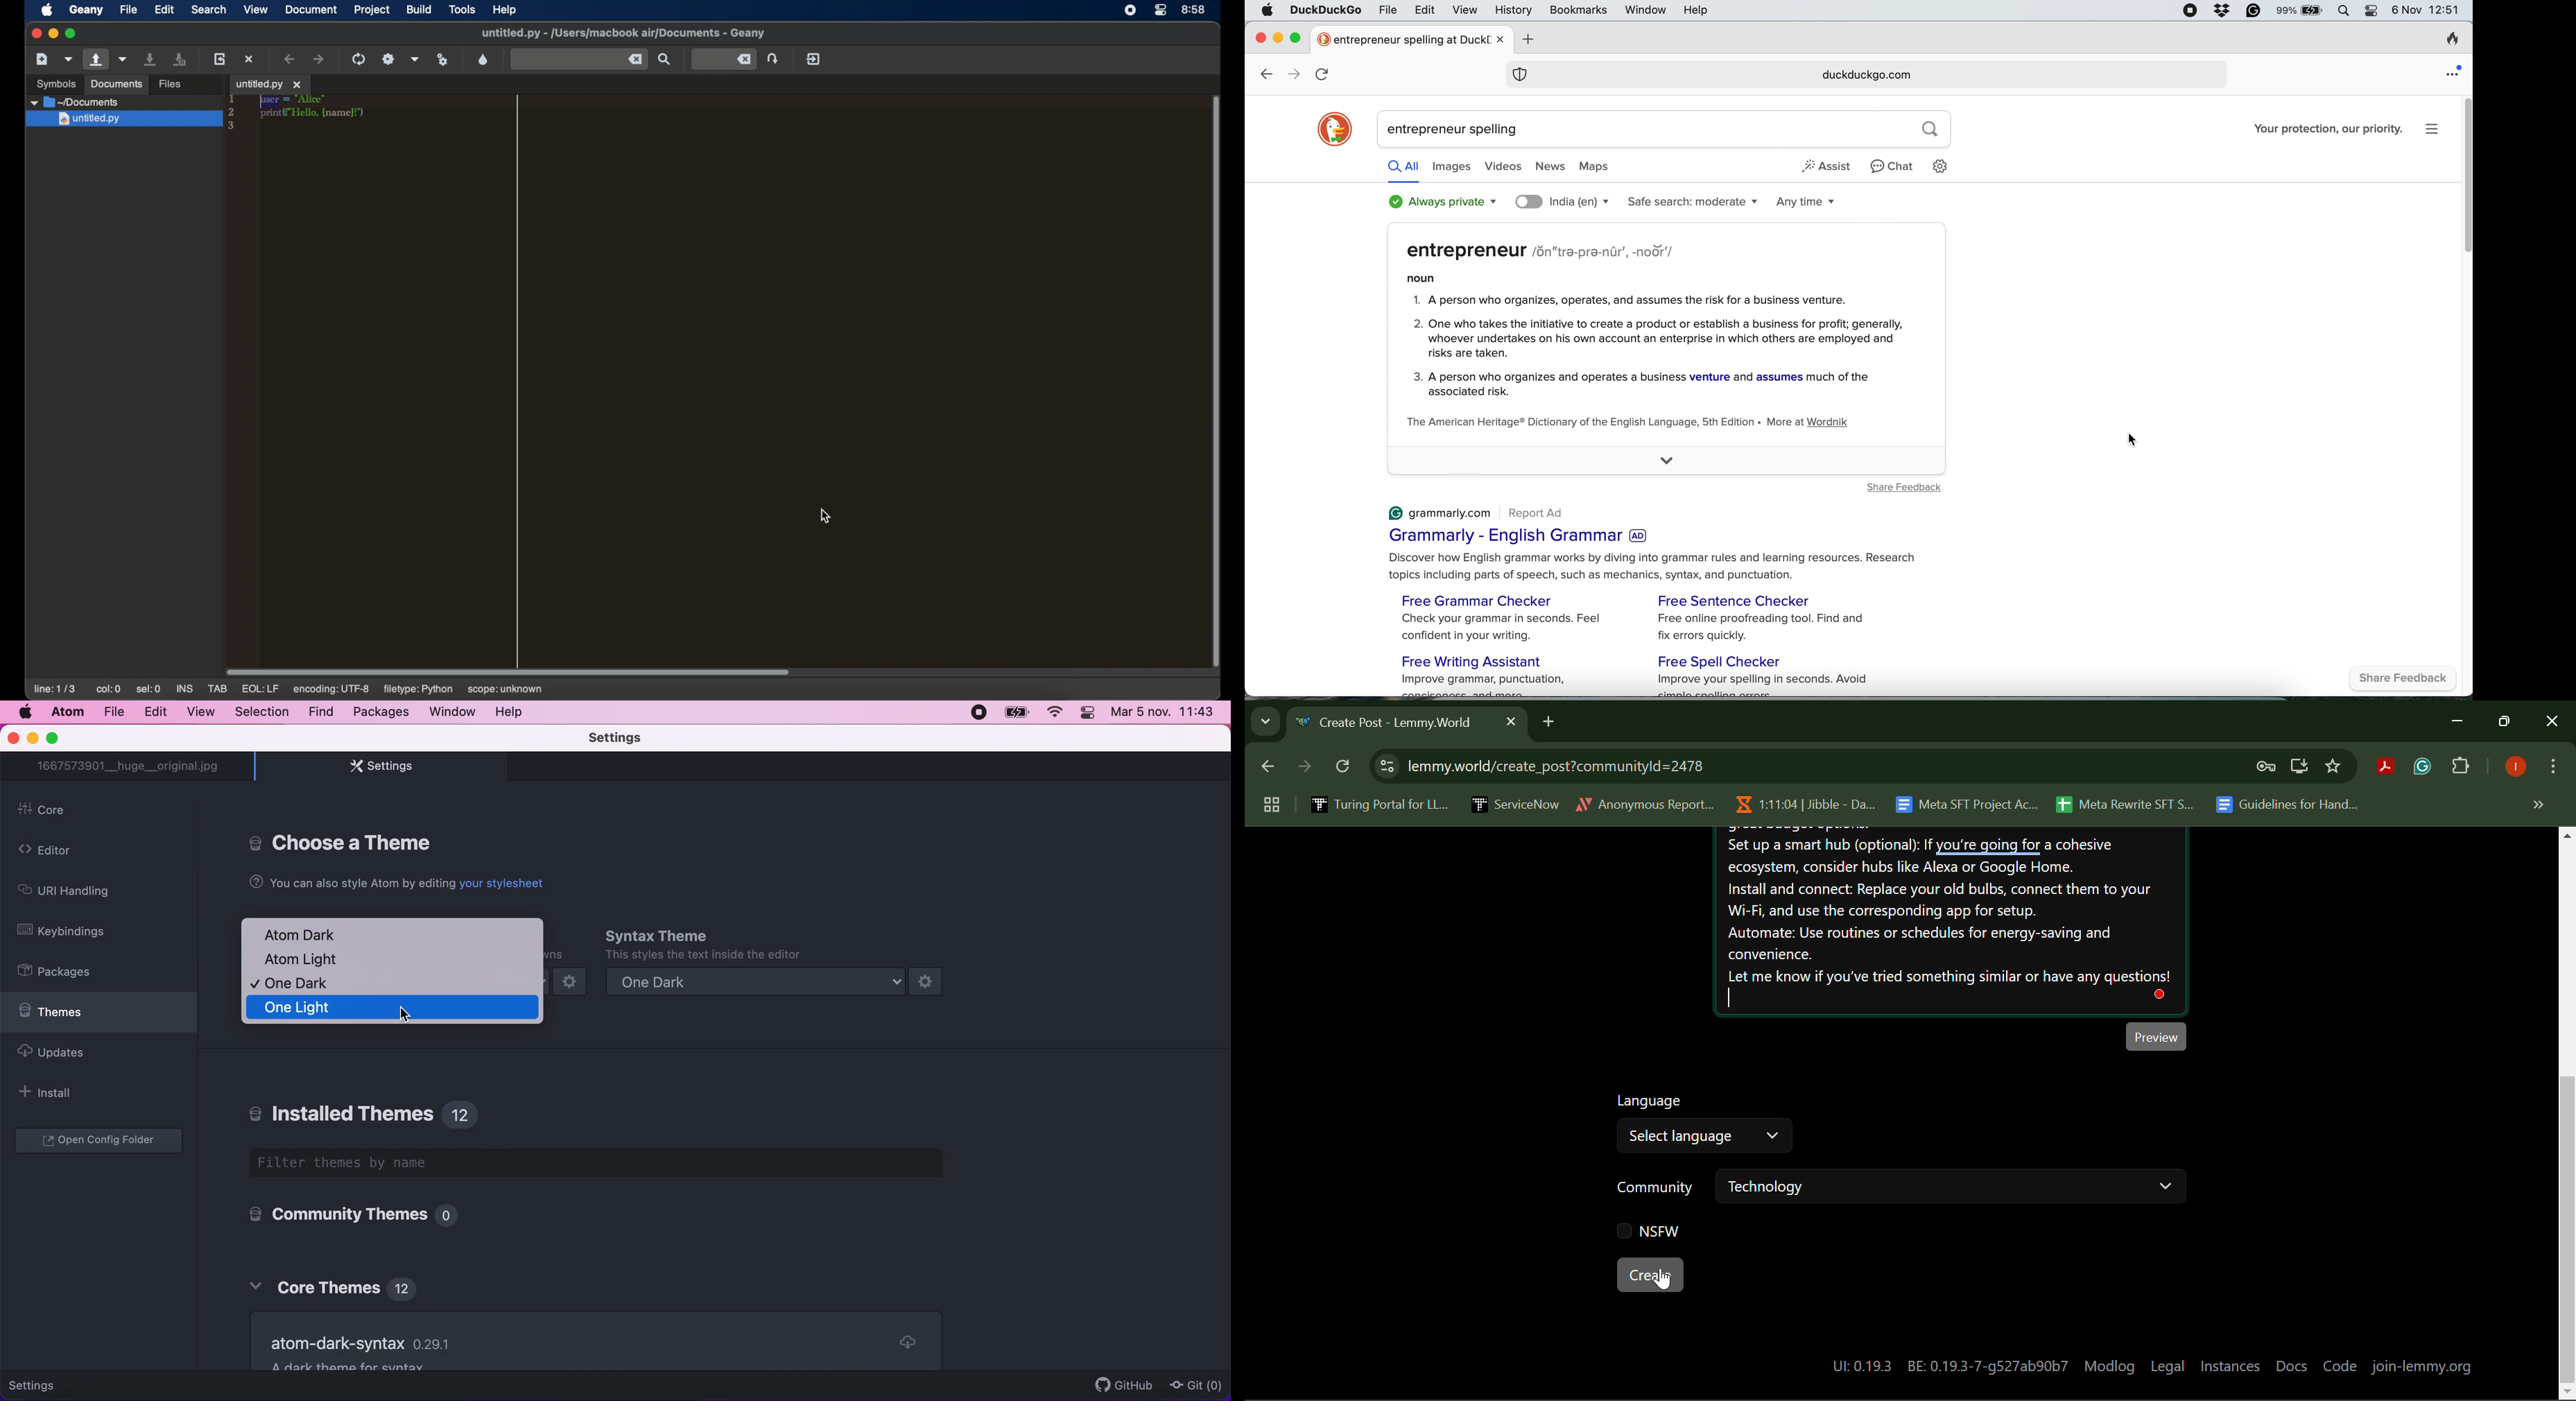 The width and height of the screenshot is (2576, 1428). What do you see at coordinates (2552, 769) in the screenshot?
I see `More Options` at bounding box center [2552, 769].